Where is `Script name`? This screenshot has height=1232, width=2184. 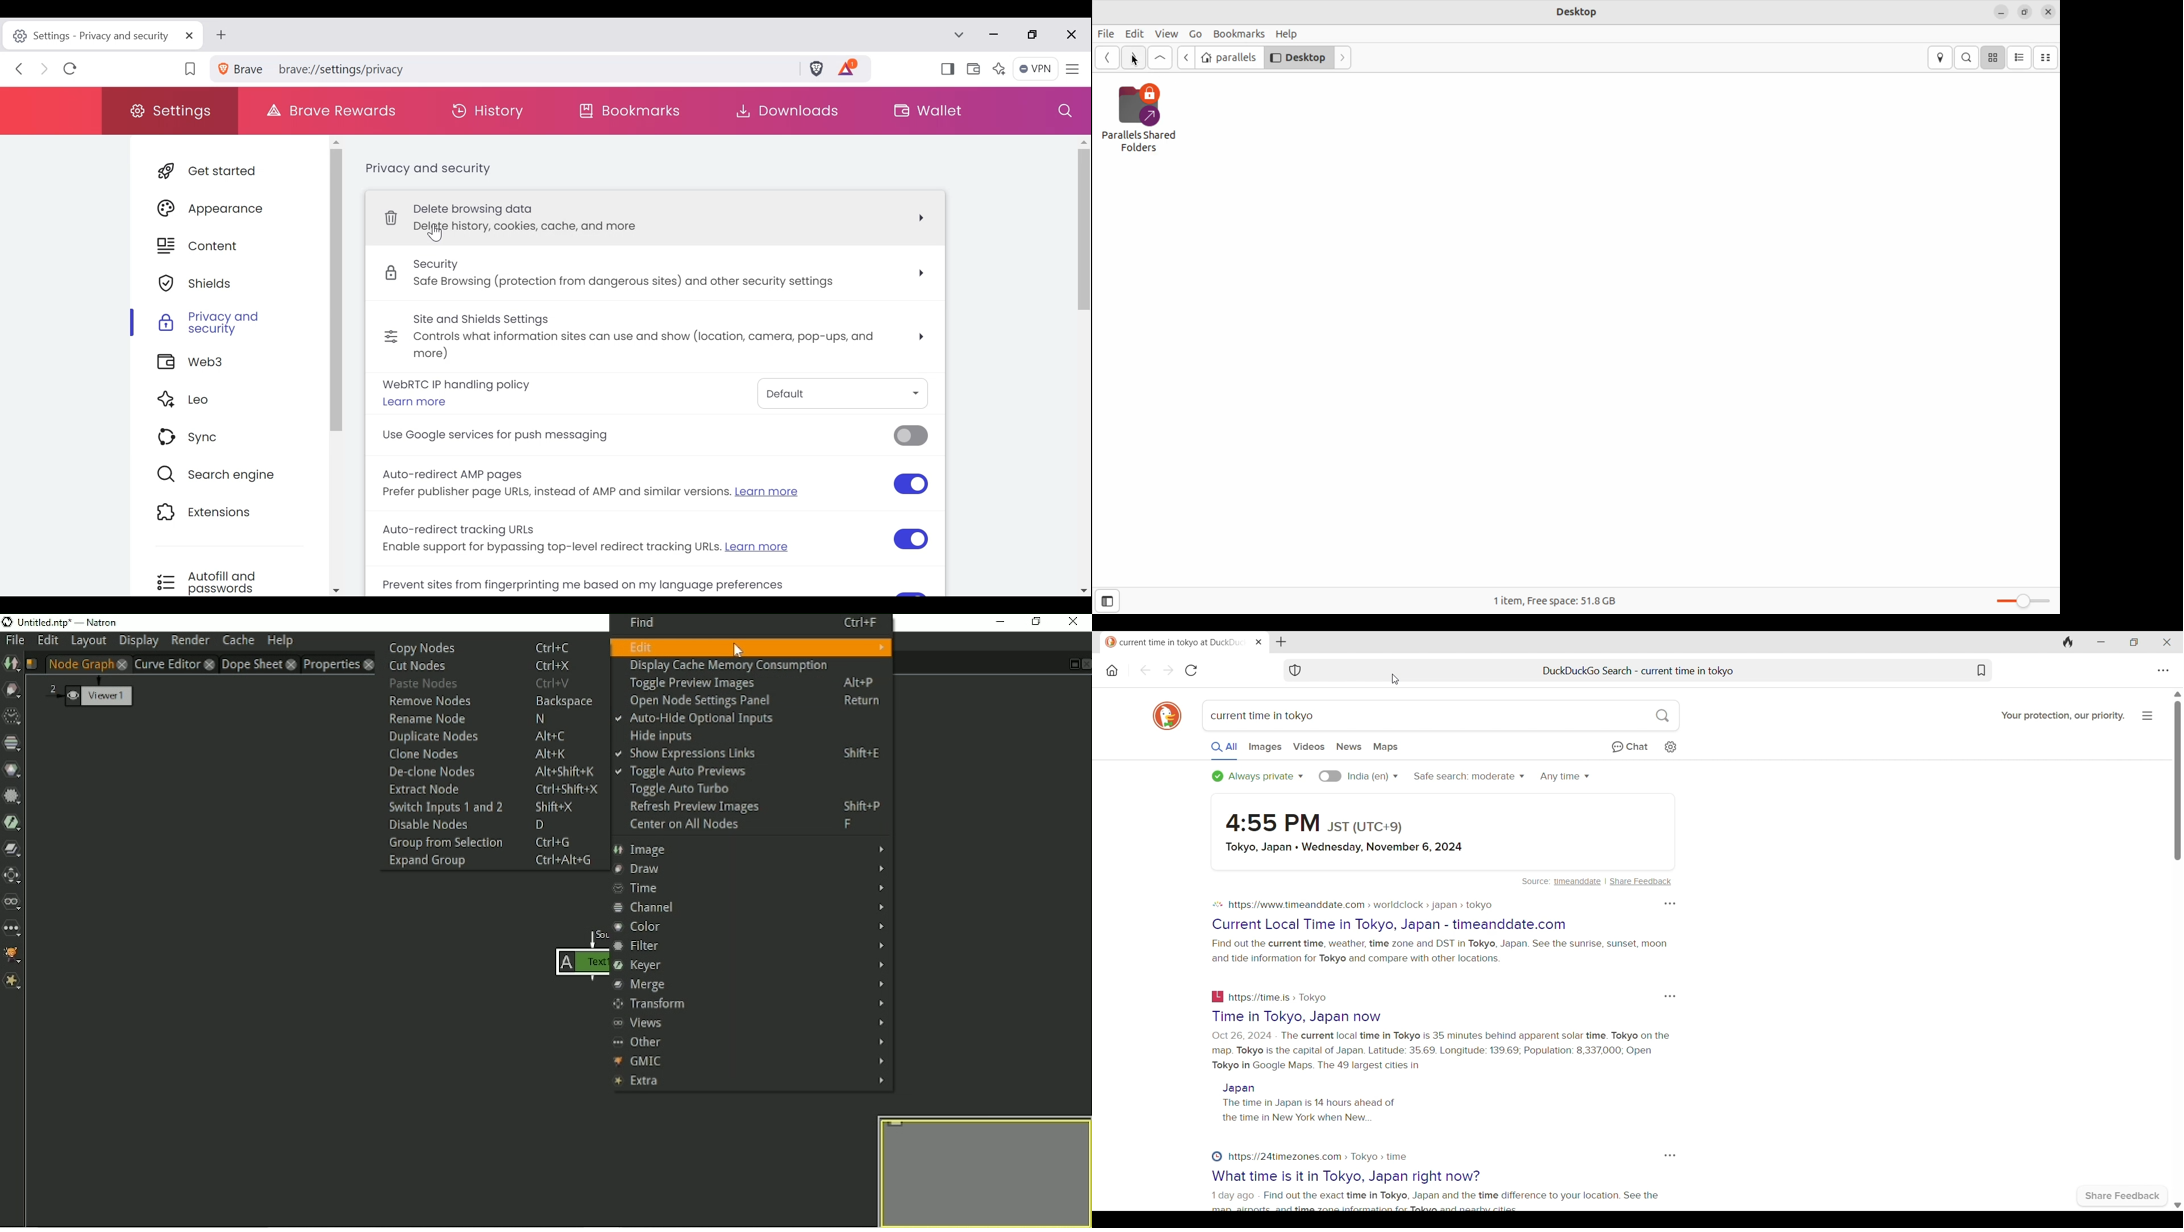
Script name is located at coordinates (31, 664).